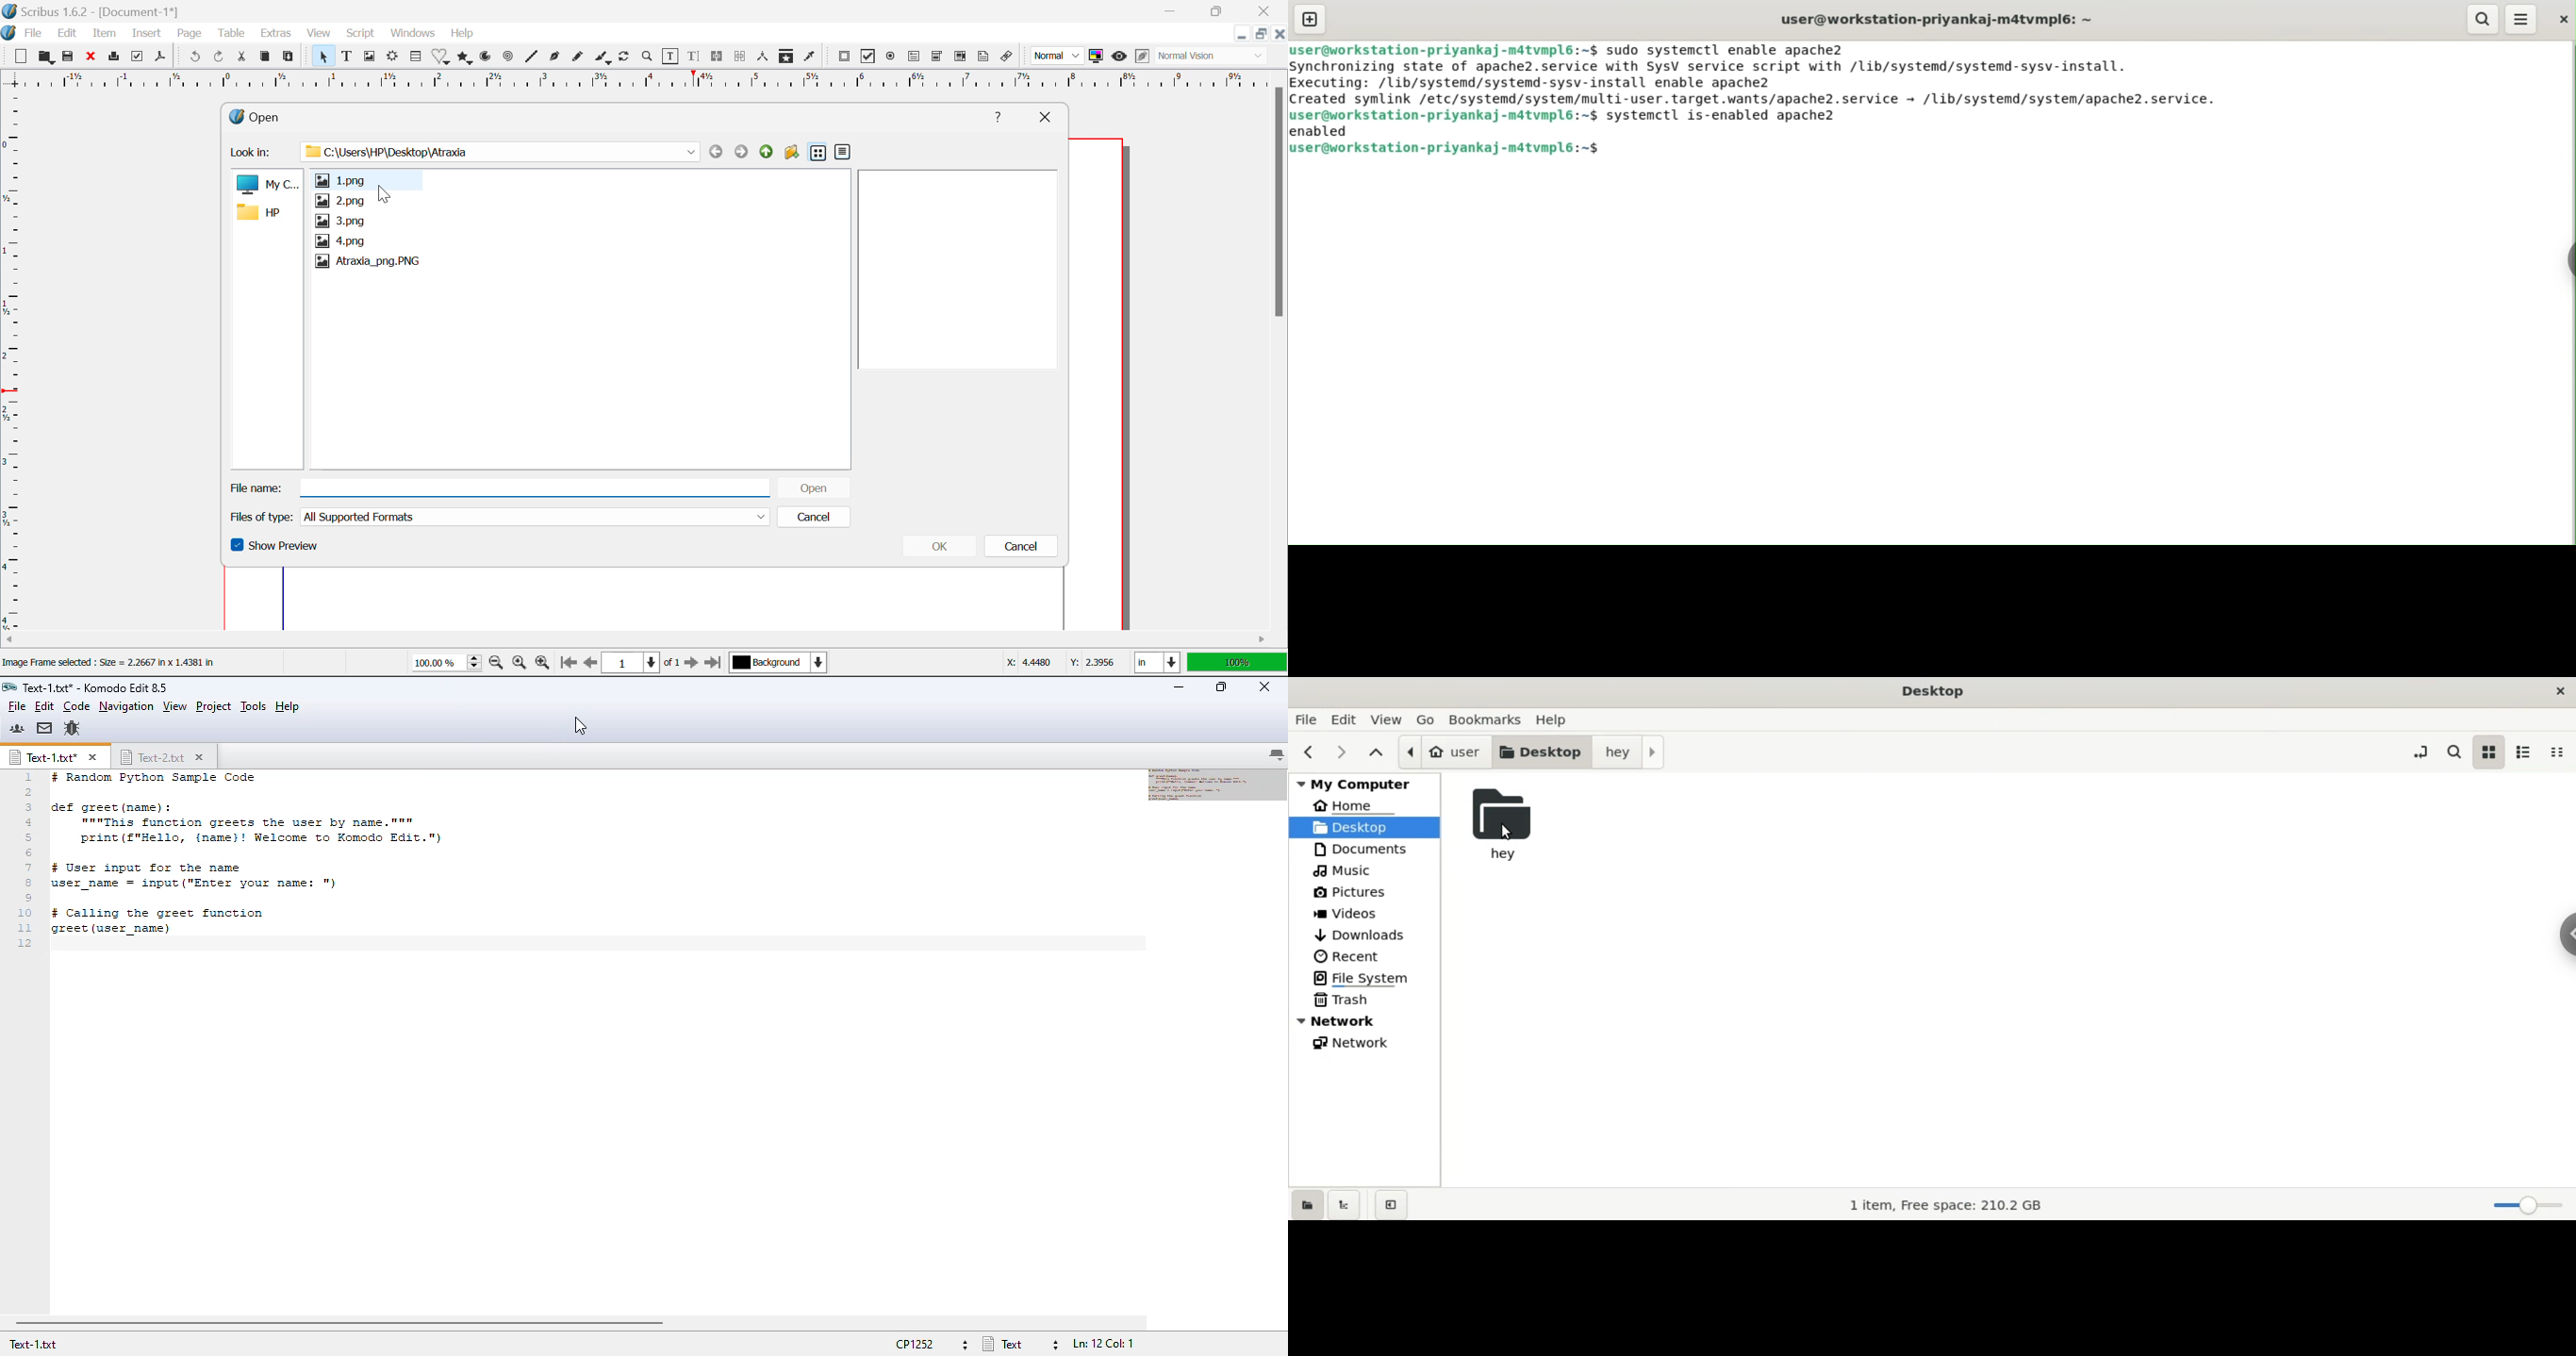 This screenshot has width=2576, height=1372. I want to click on Normal, so click(1059, 55).